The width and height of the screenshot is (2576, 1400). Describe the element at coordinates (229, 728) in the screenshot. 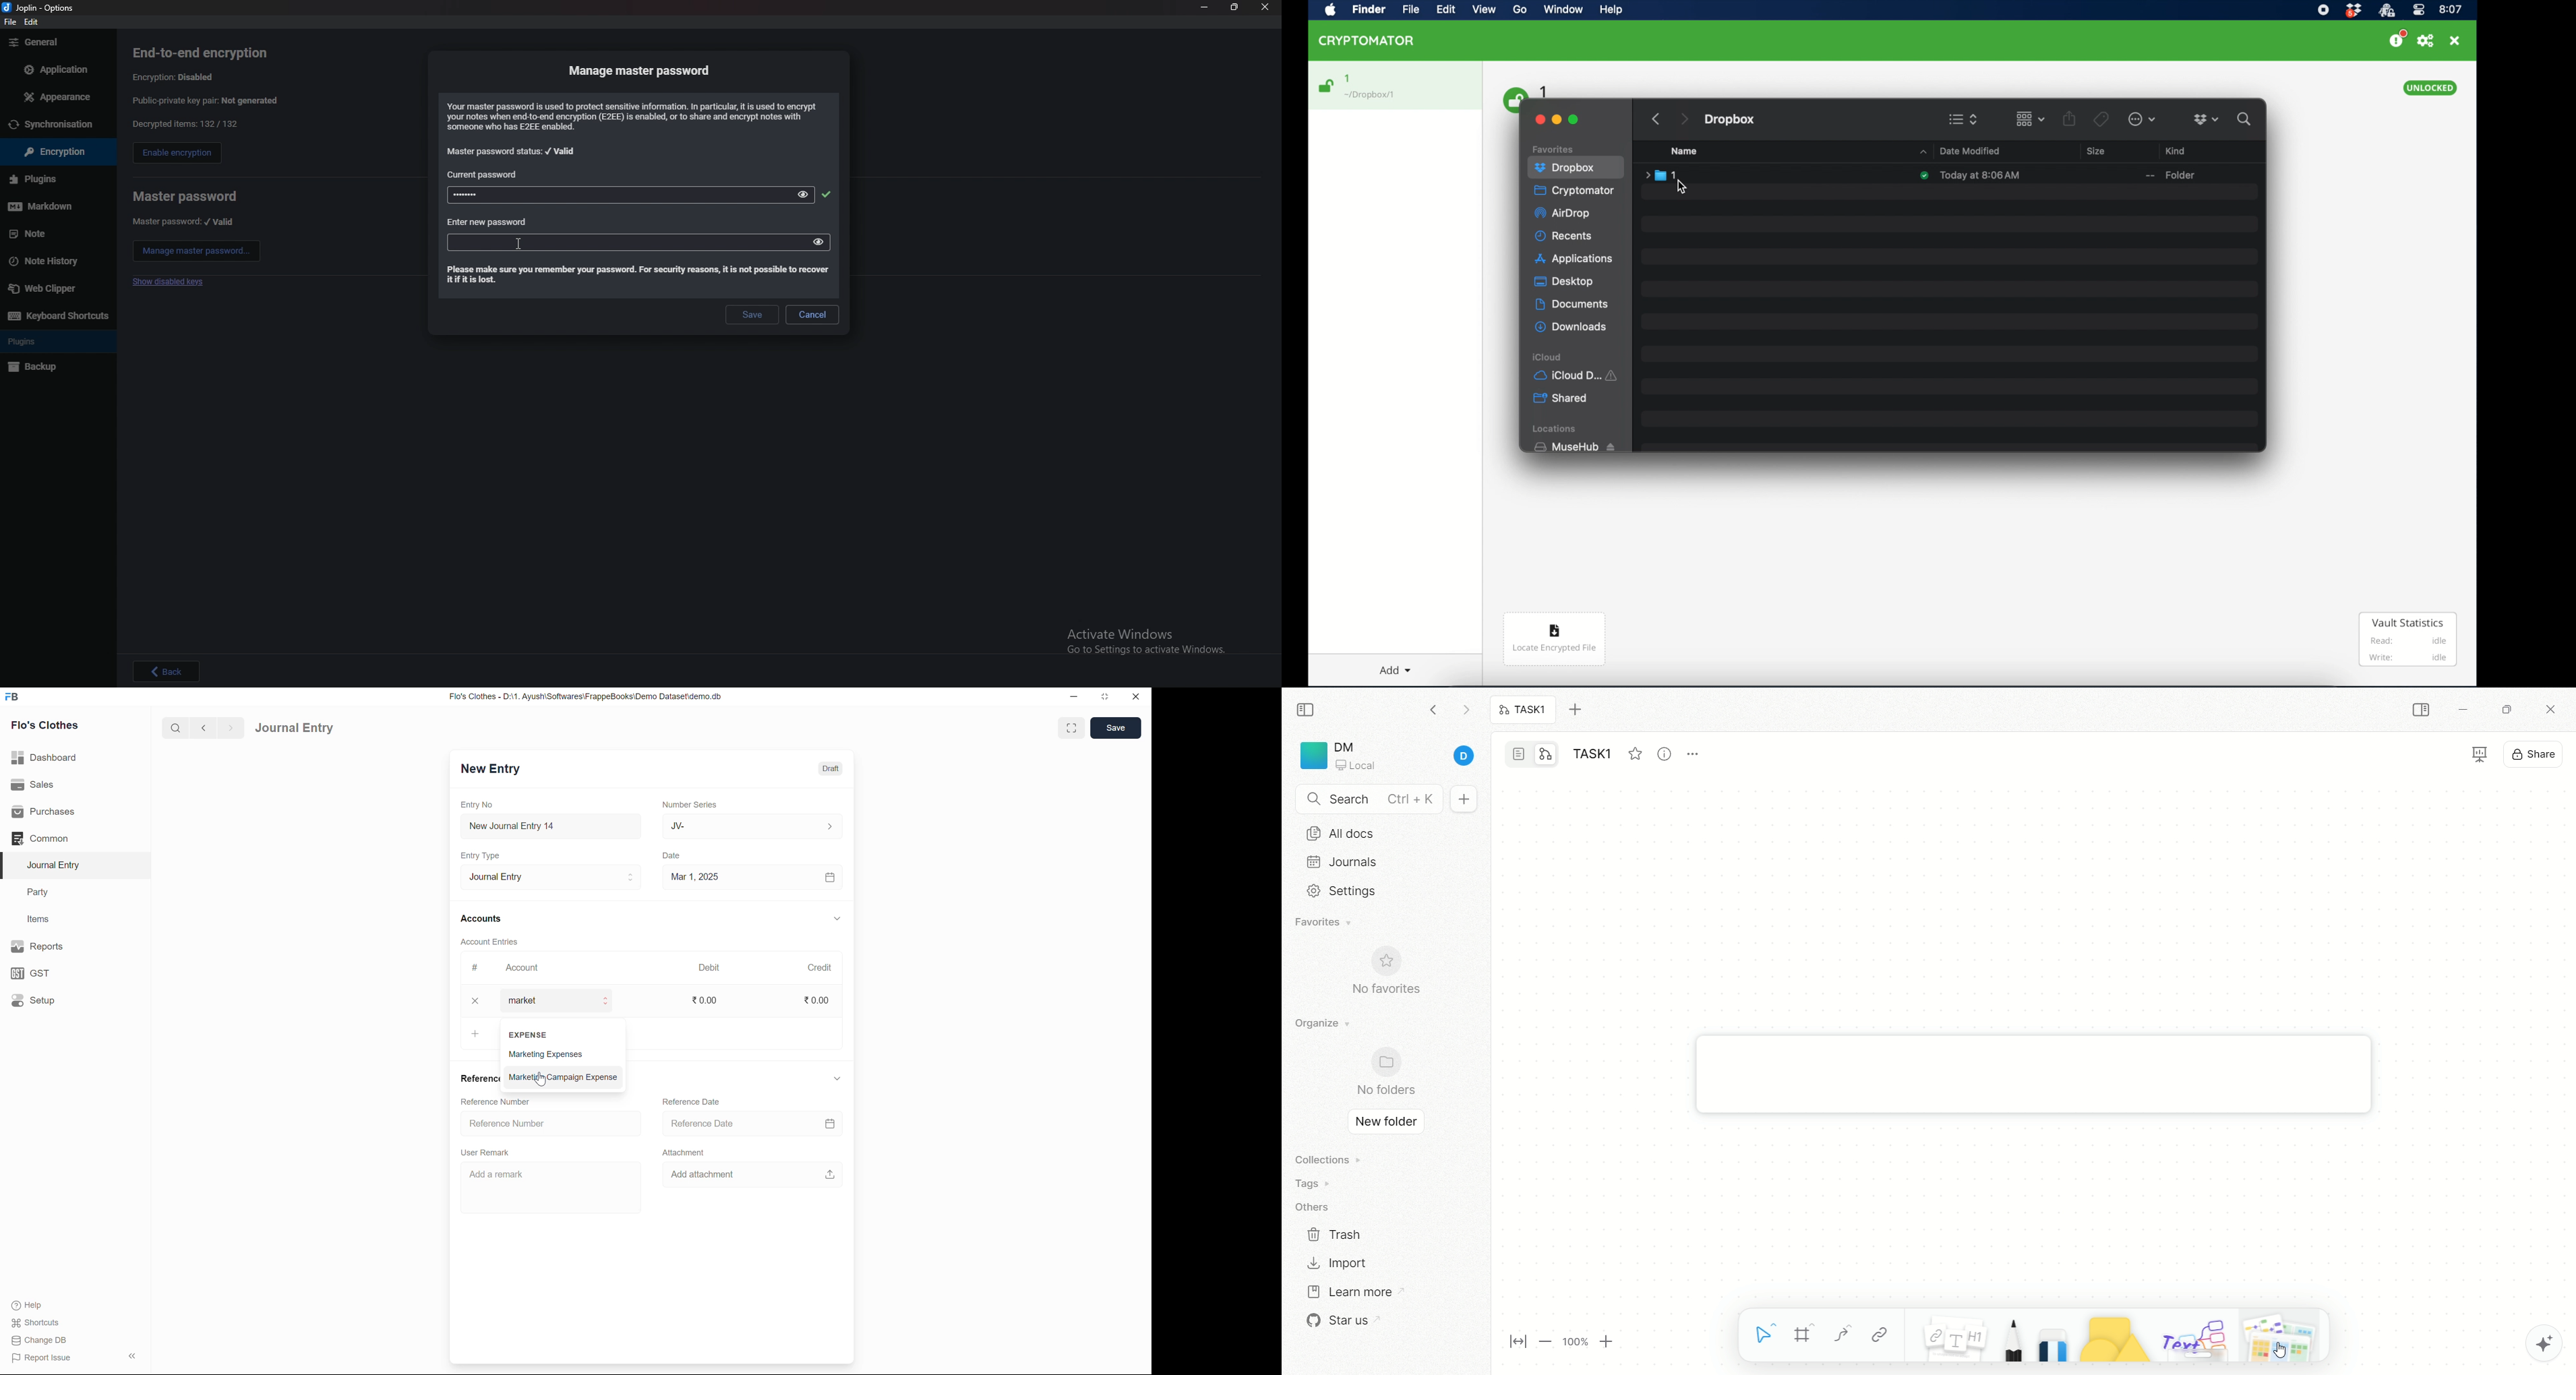

I see `forward` at that location.